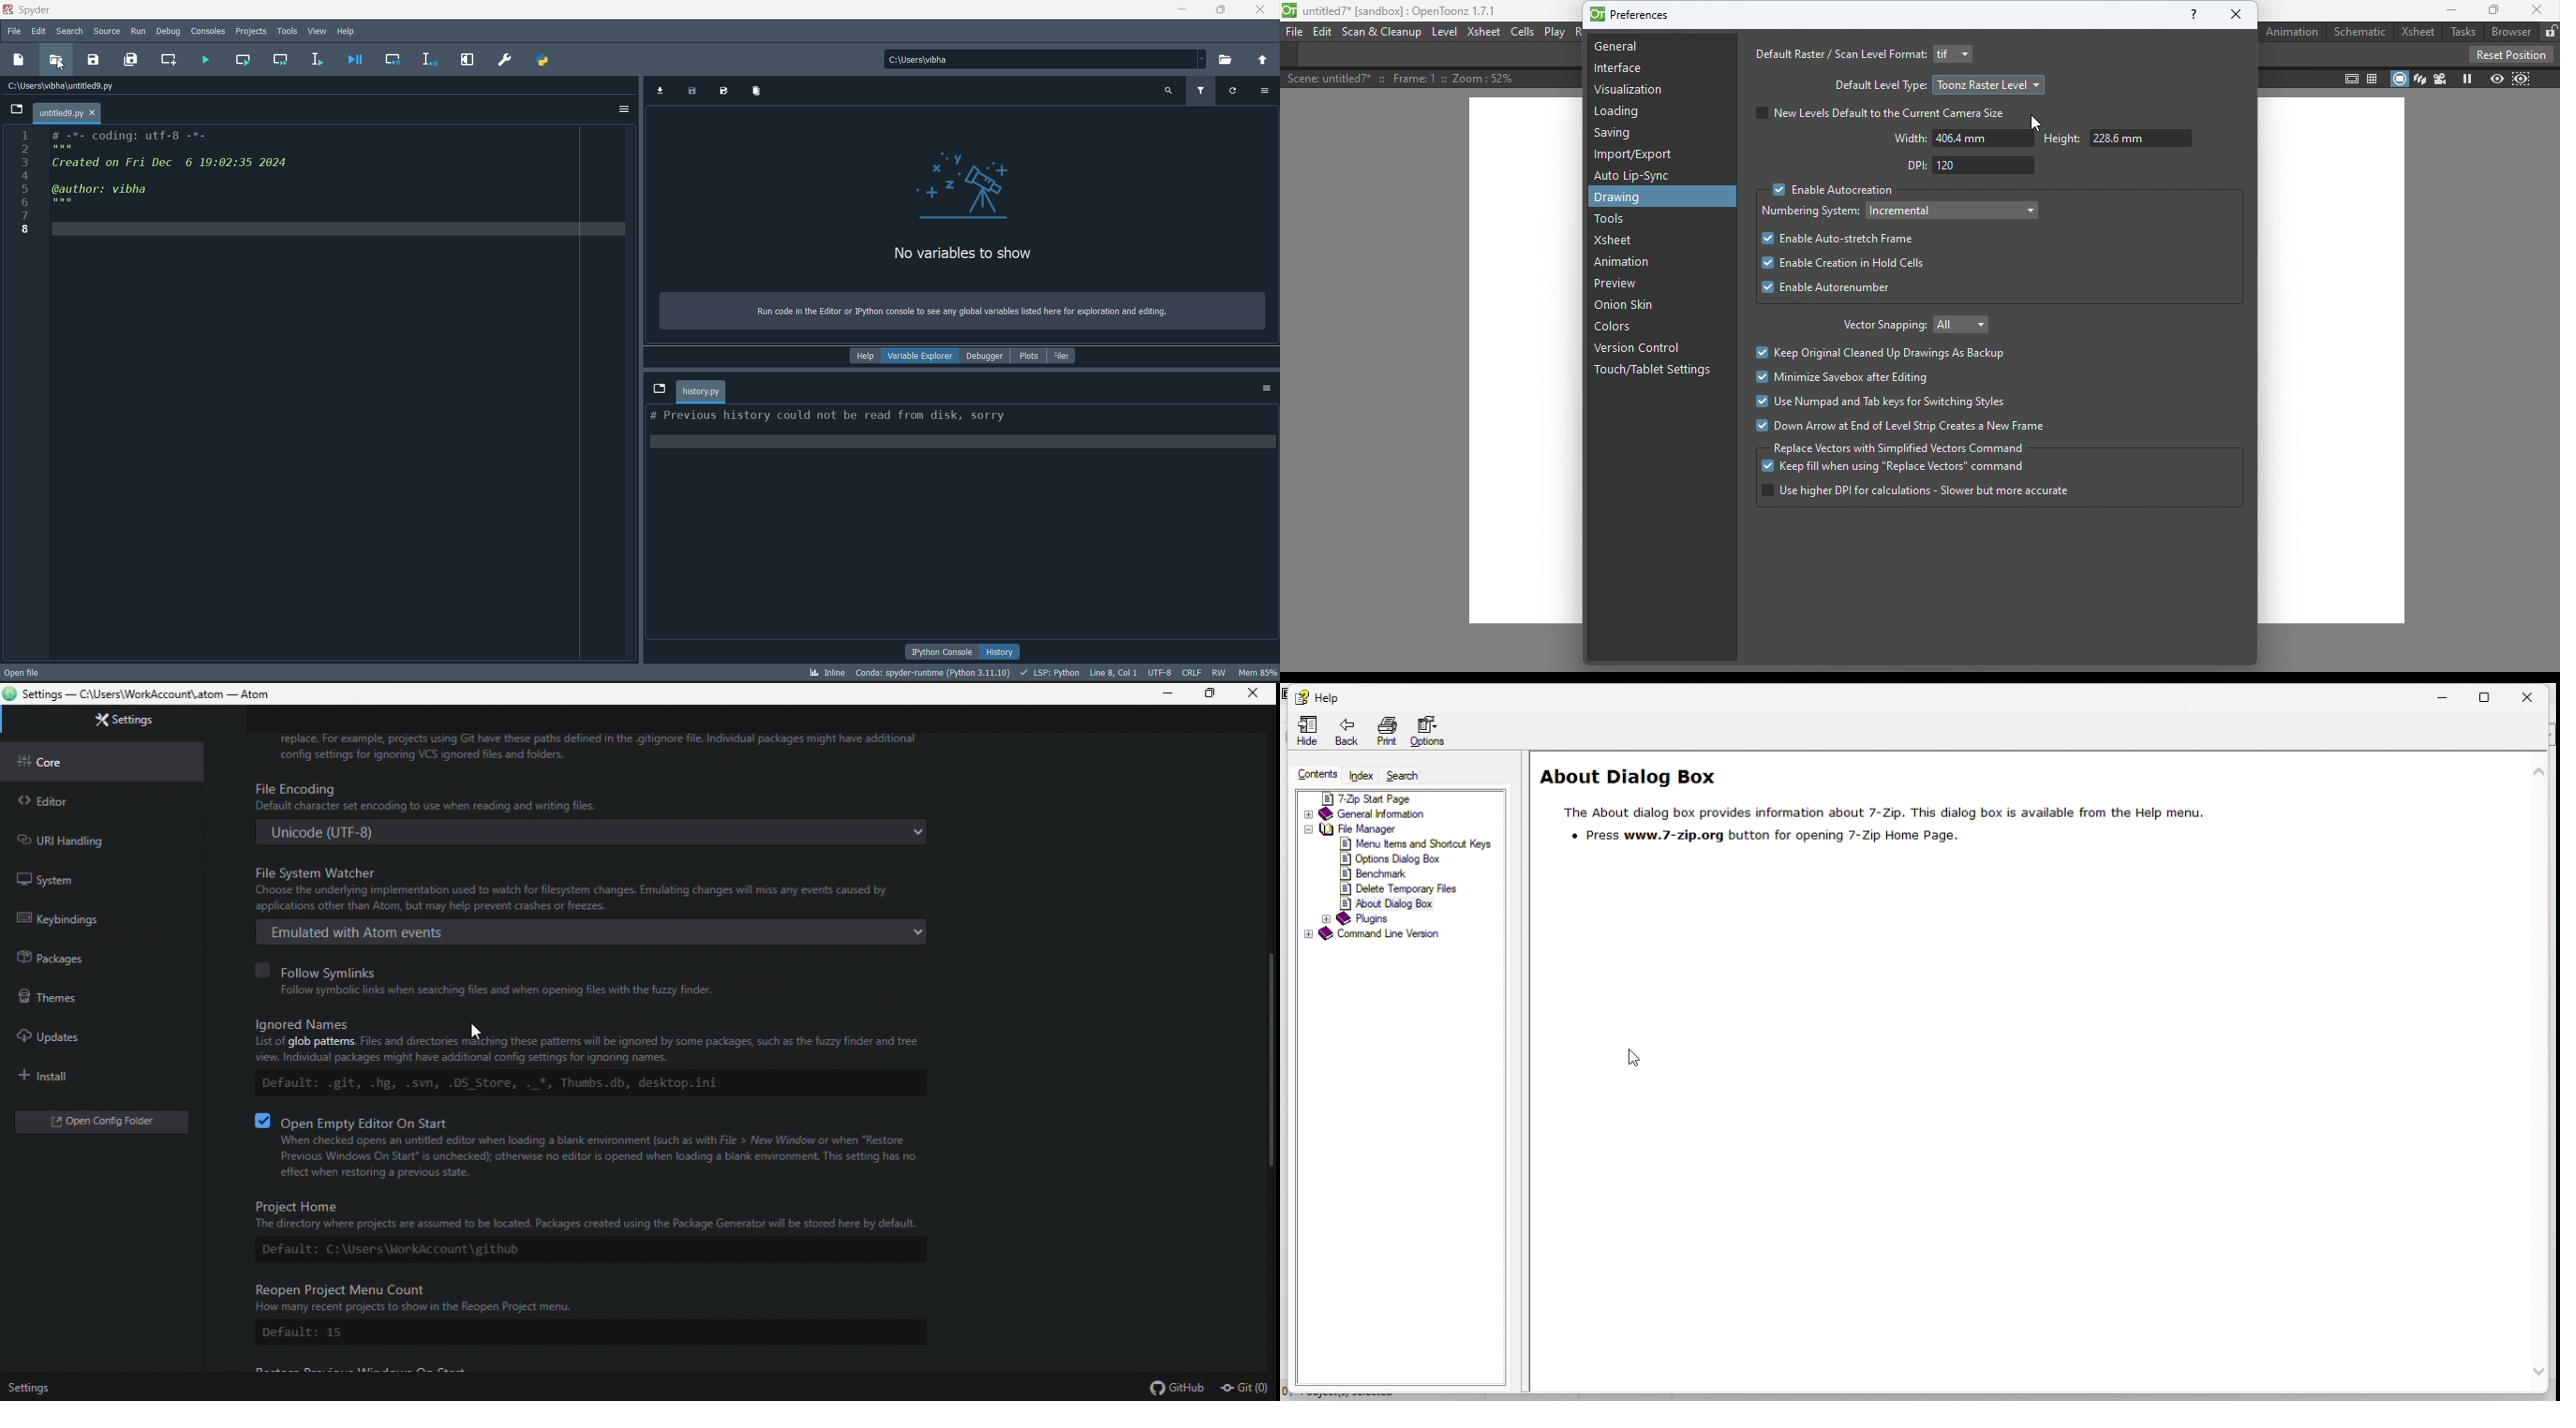 The width and height of the screenshot is (2576, 1428). What do you see at coordinates (1393, 902) in the screenshot?
I see `about` at bounding box center [1393, 902].